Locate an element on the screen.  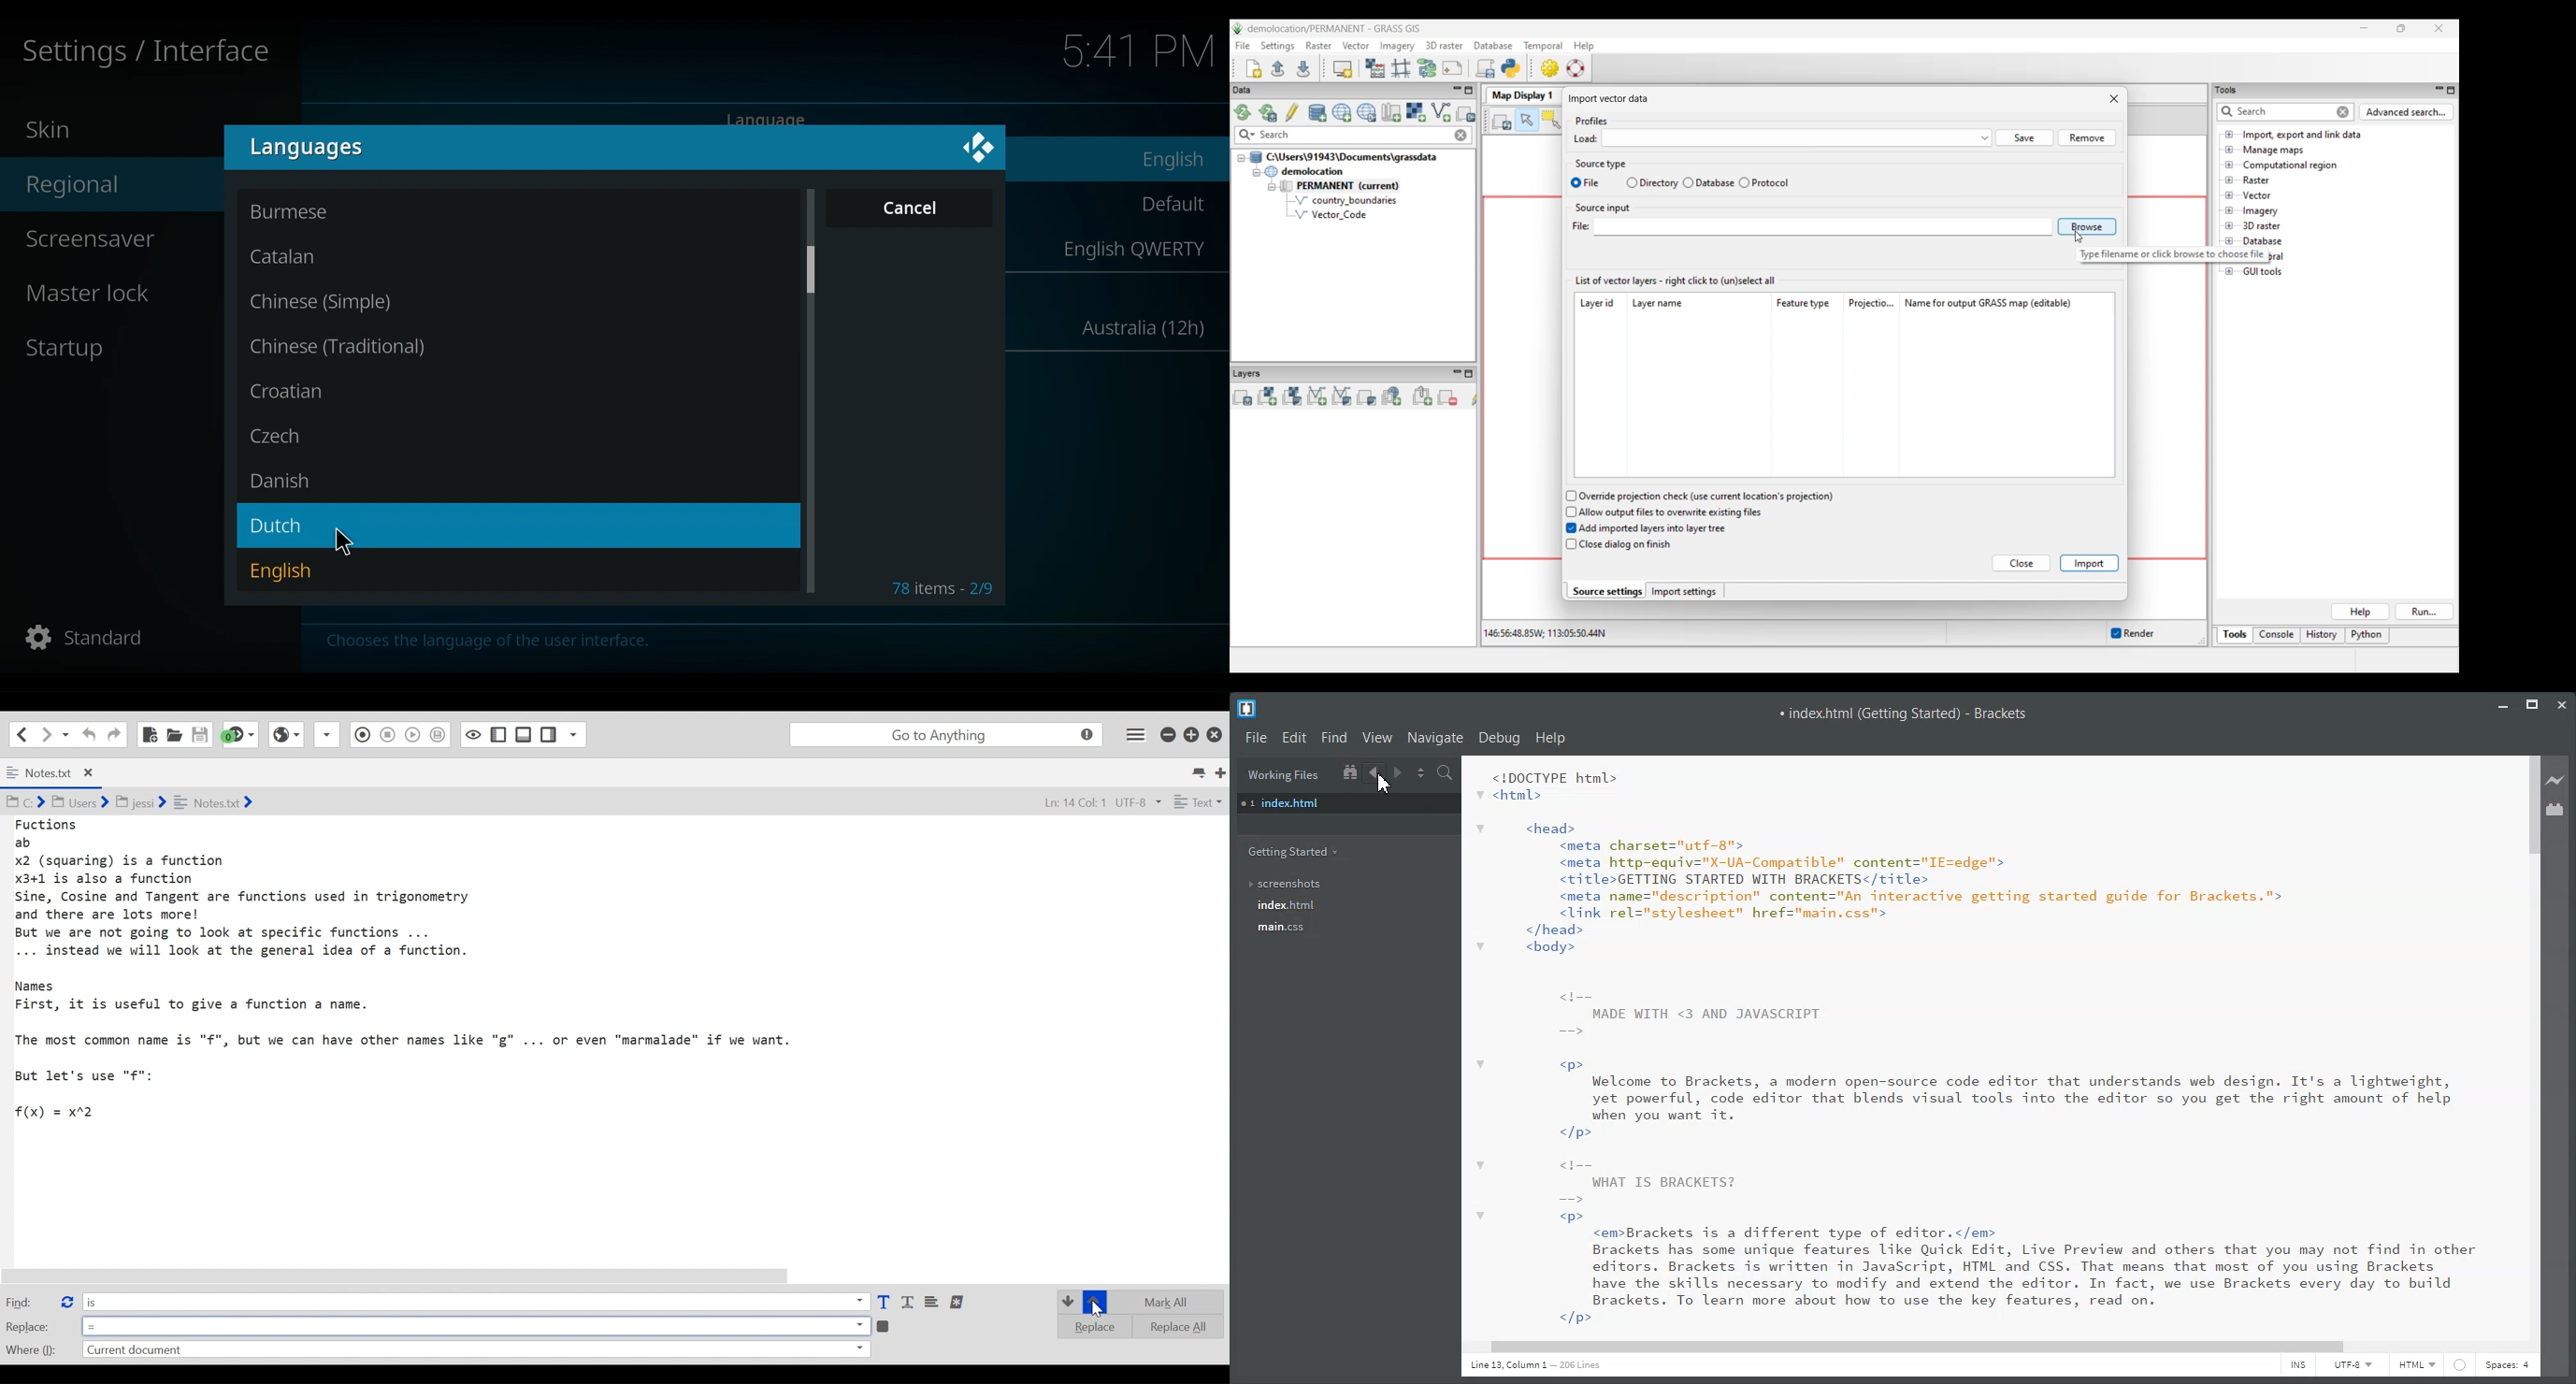
more options is located at coordinates (958, 1302).